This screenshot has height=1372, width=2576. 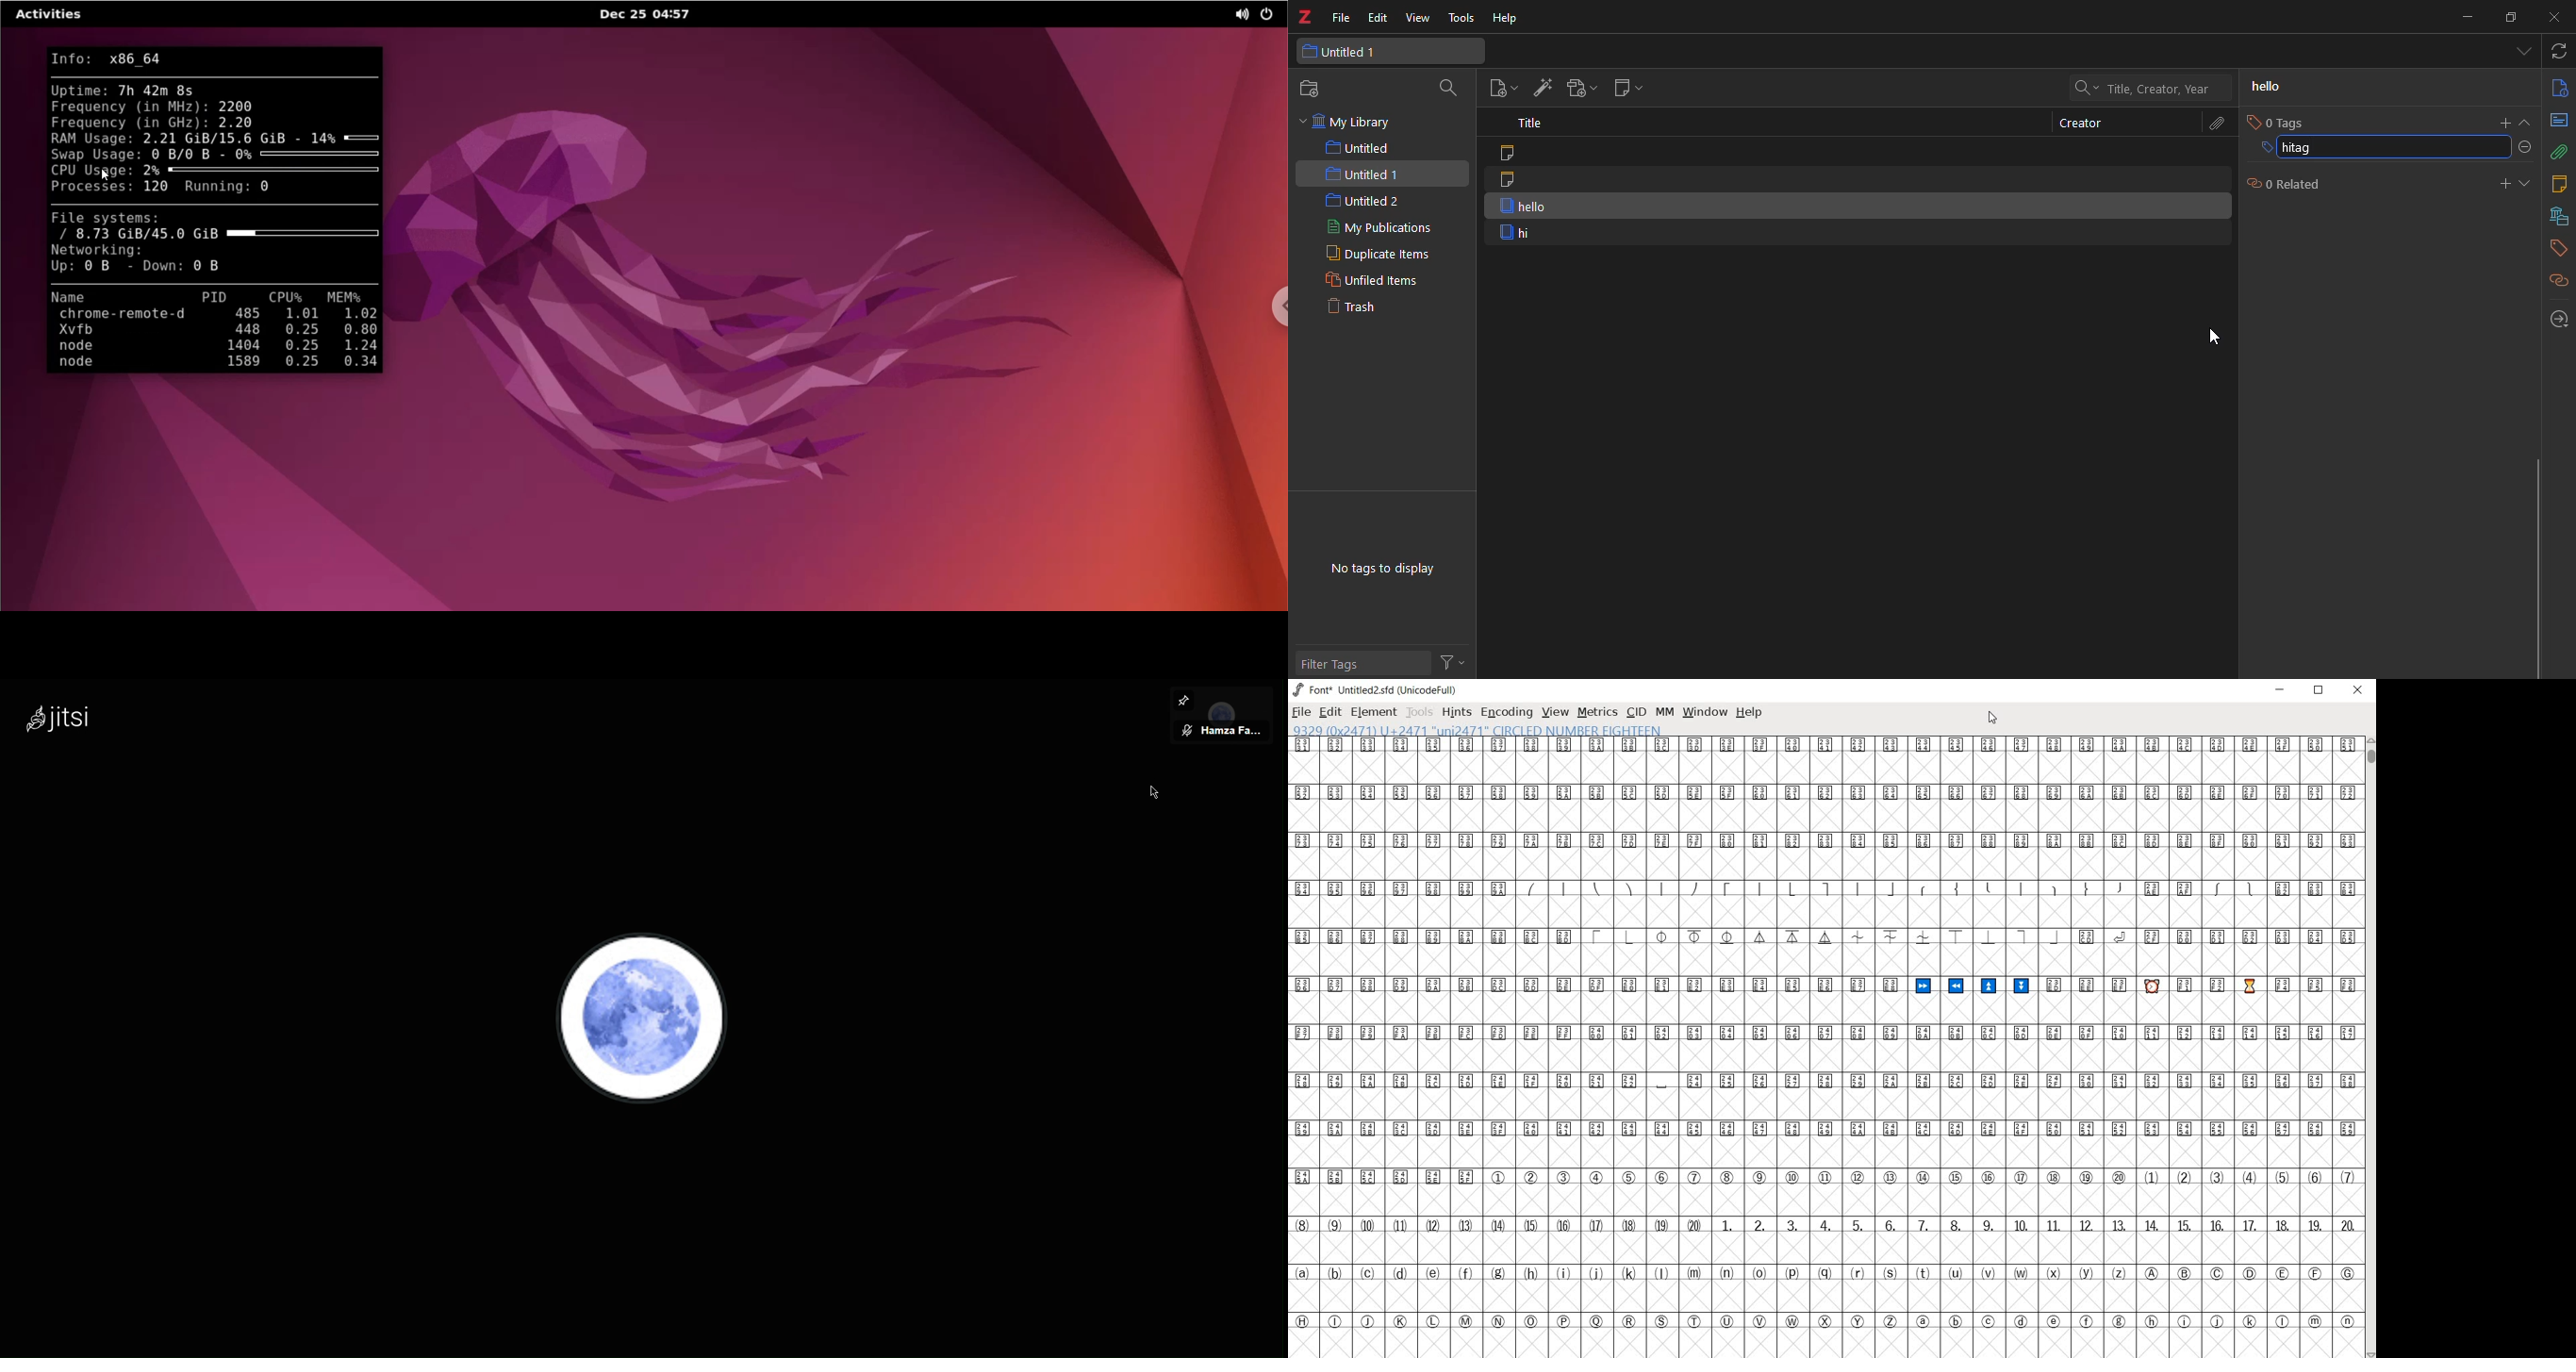 I want to click on hi, so click(x=1517, y=233).